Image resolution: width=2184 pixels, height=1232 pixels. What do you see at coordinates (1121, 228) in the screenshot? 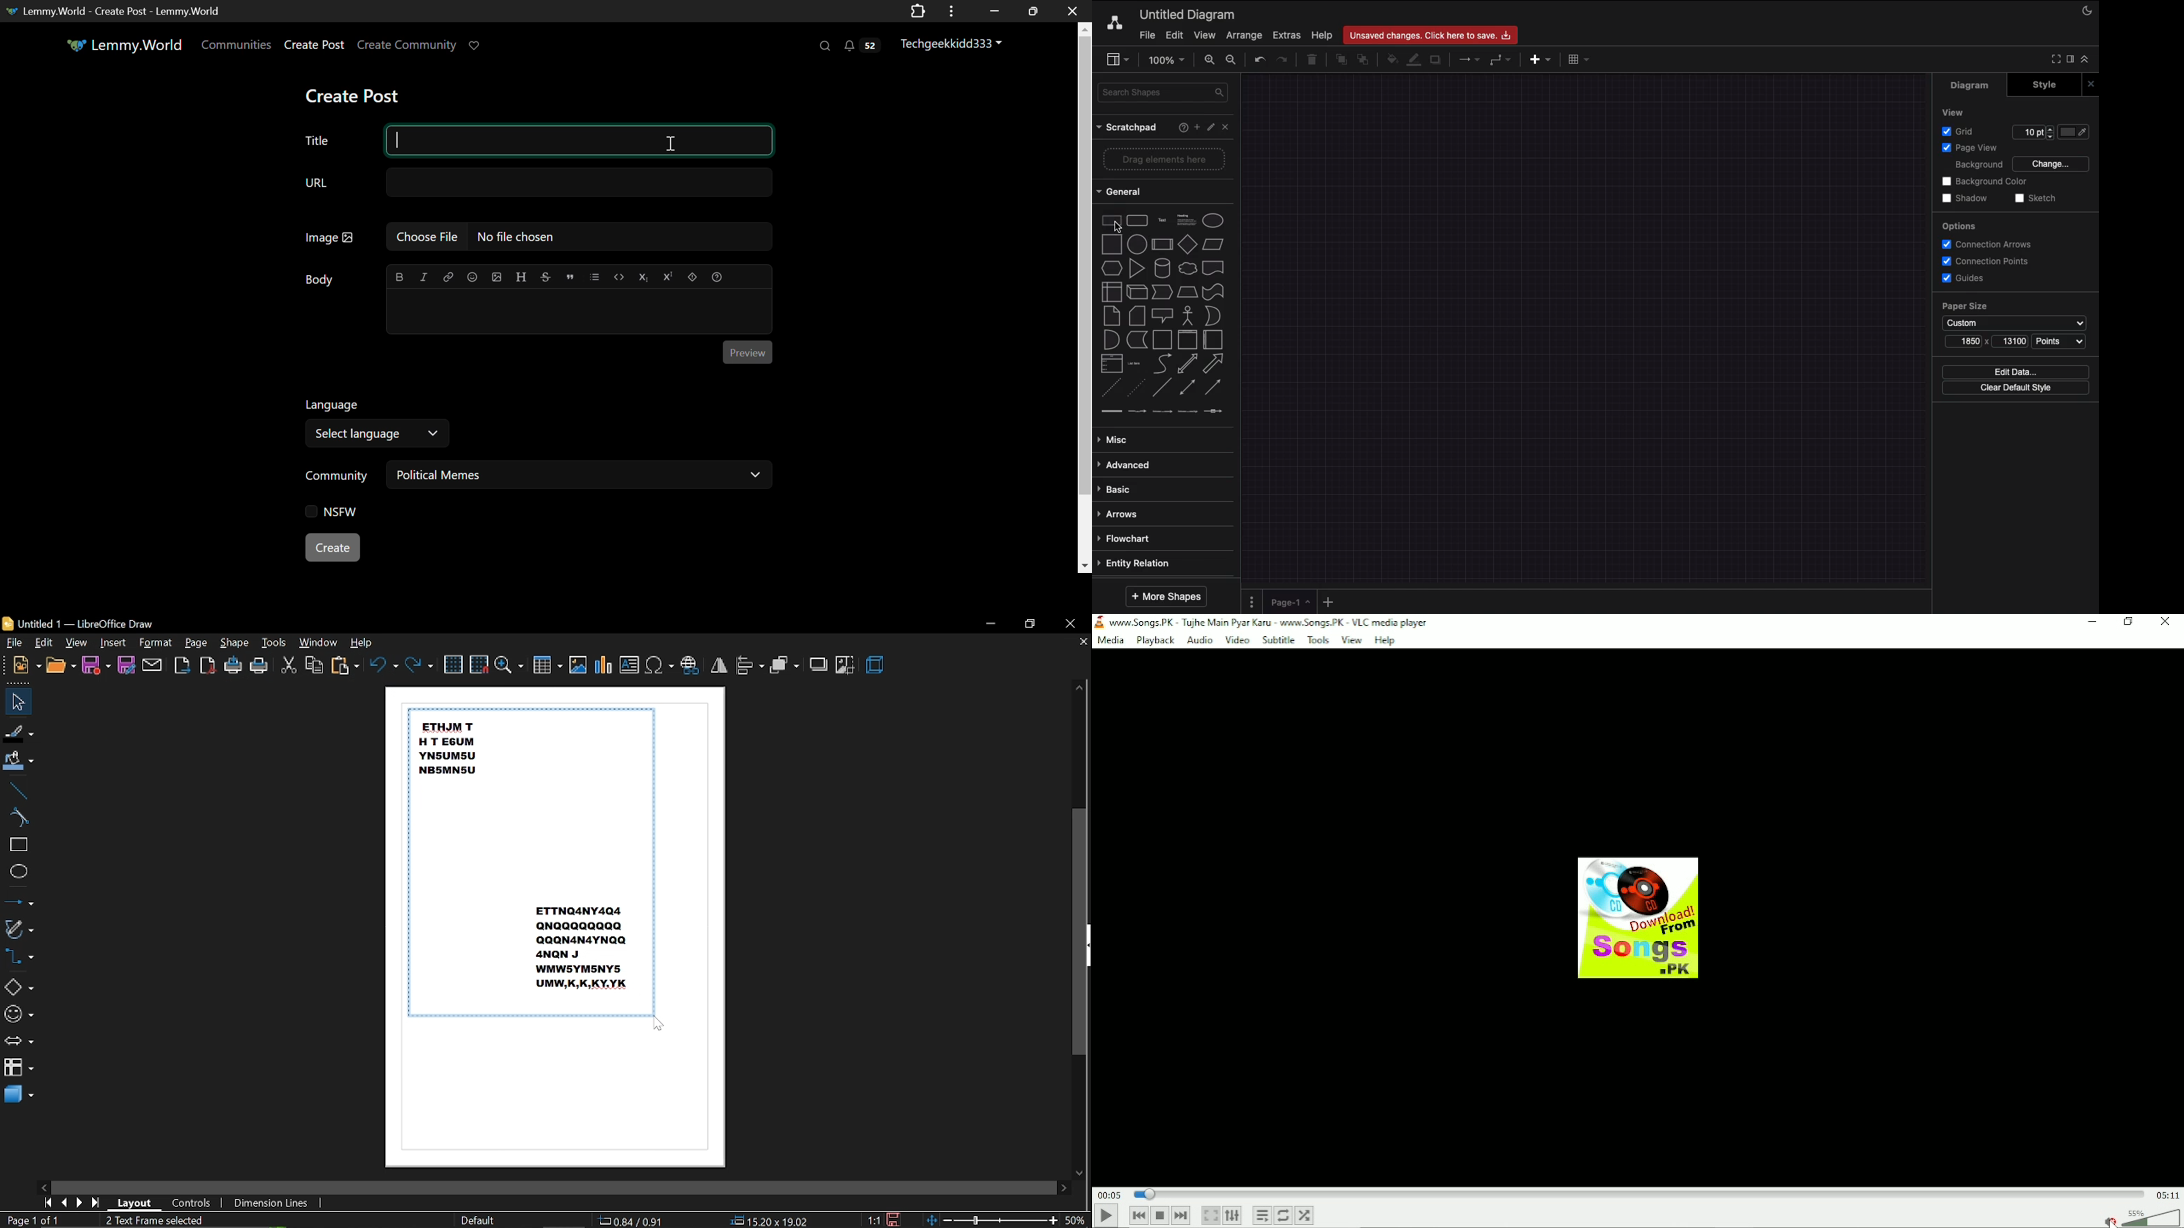
I see `cursor` at bounding box center [1121, 228].